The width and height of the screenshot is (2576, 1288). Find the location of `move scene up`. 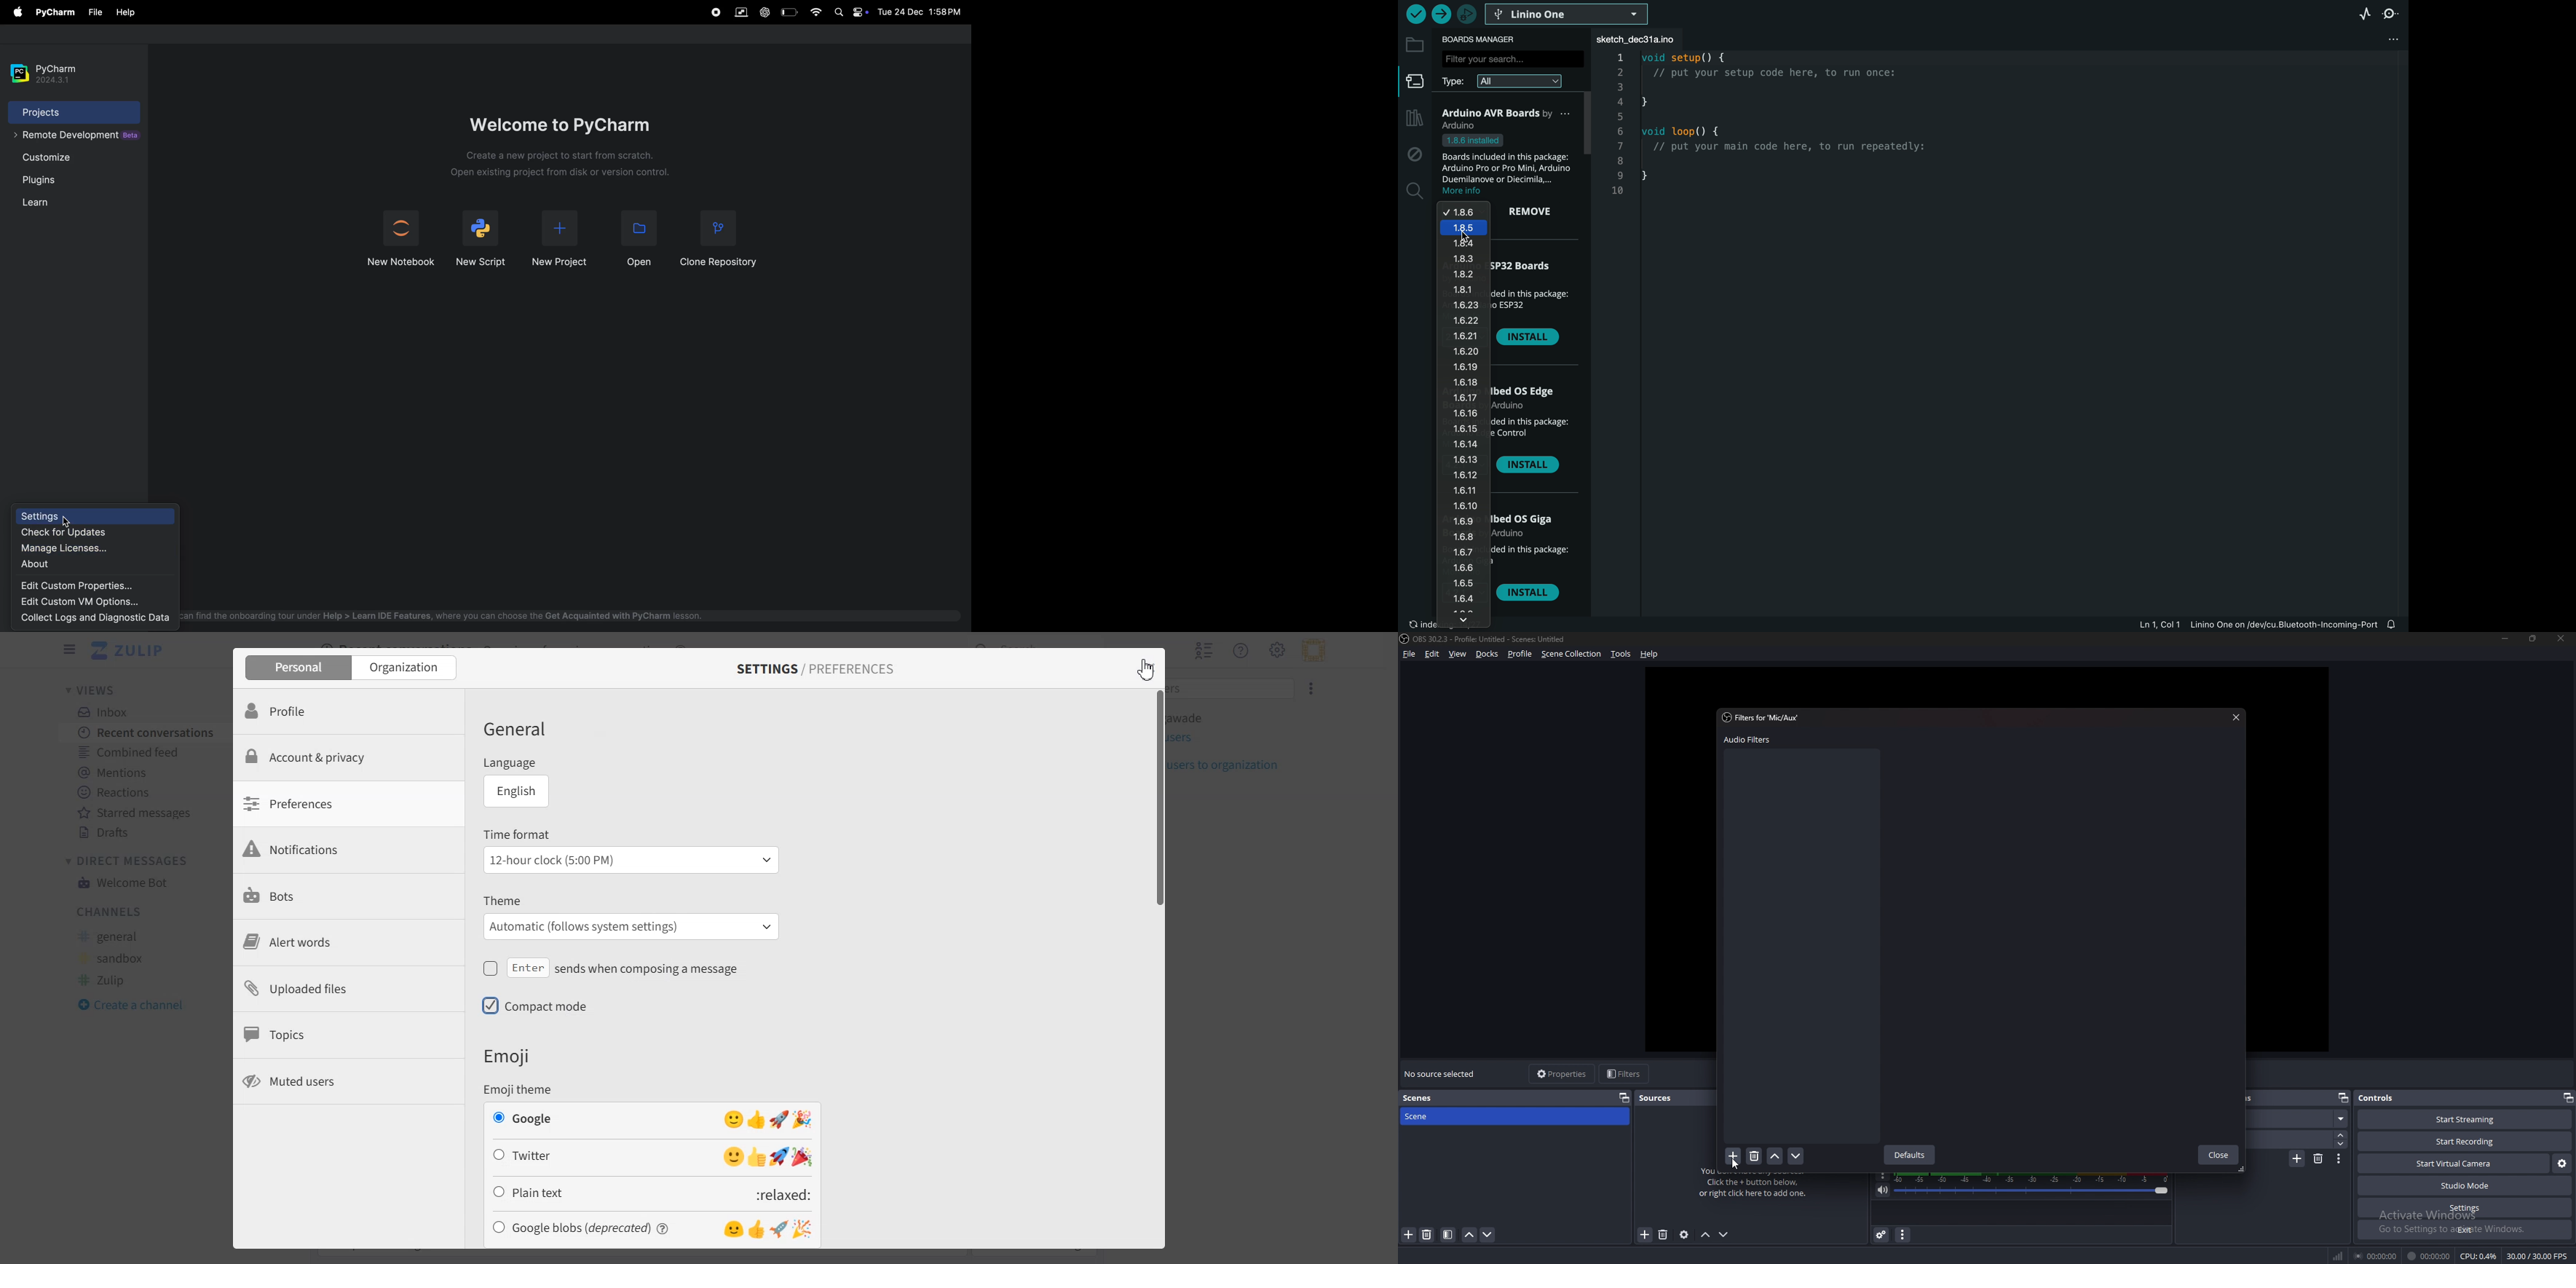

move scene up is located at coordinates (1469, 1235).